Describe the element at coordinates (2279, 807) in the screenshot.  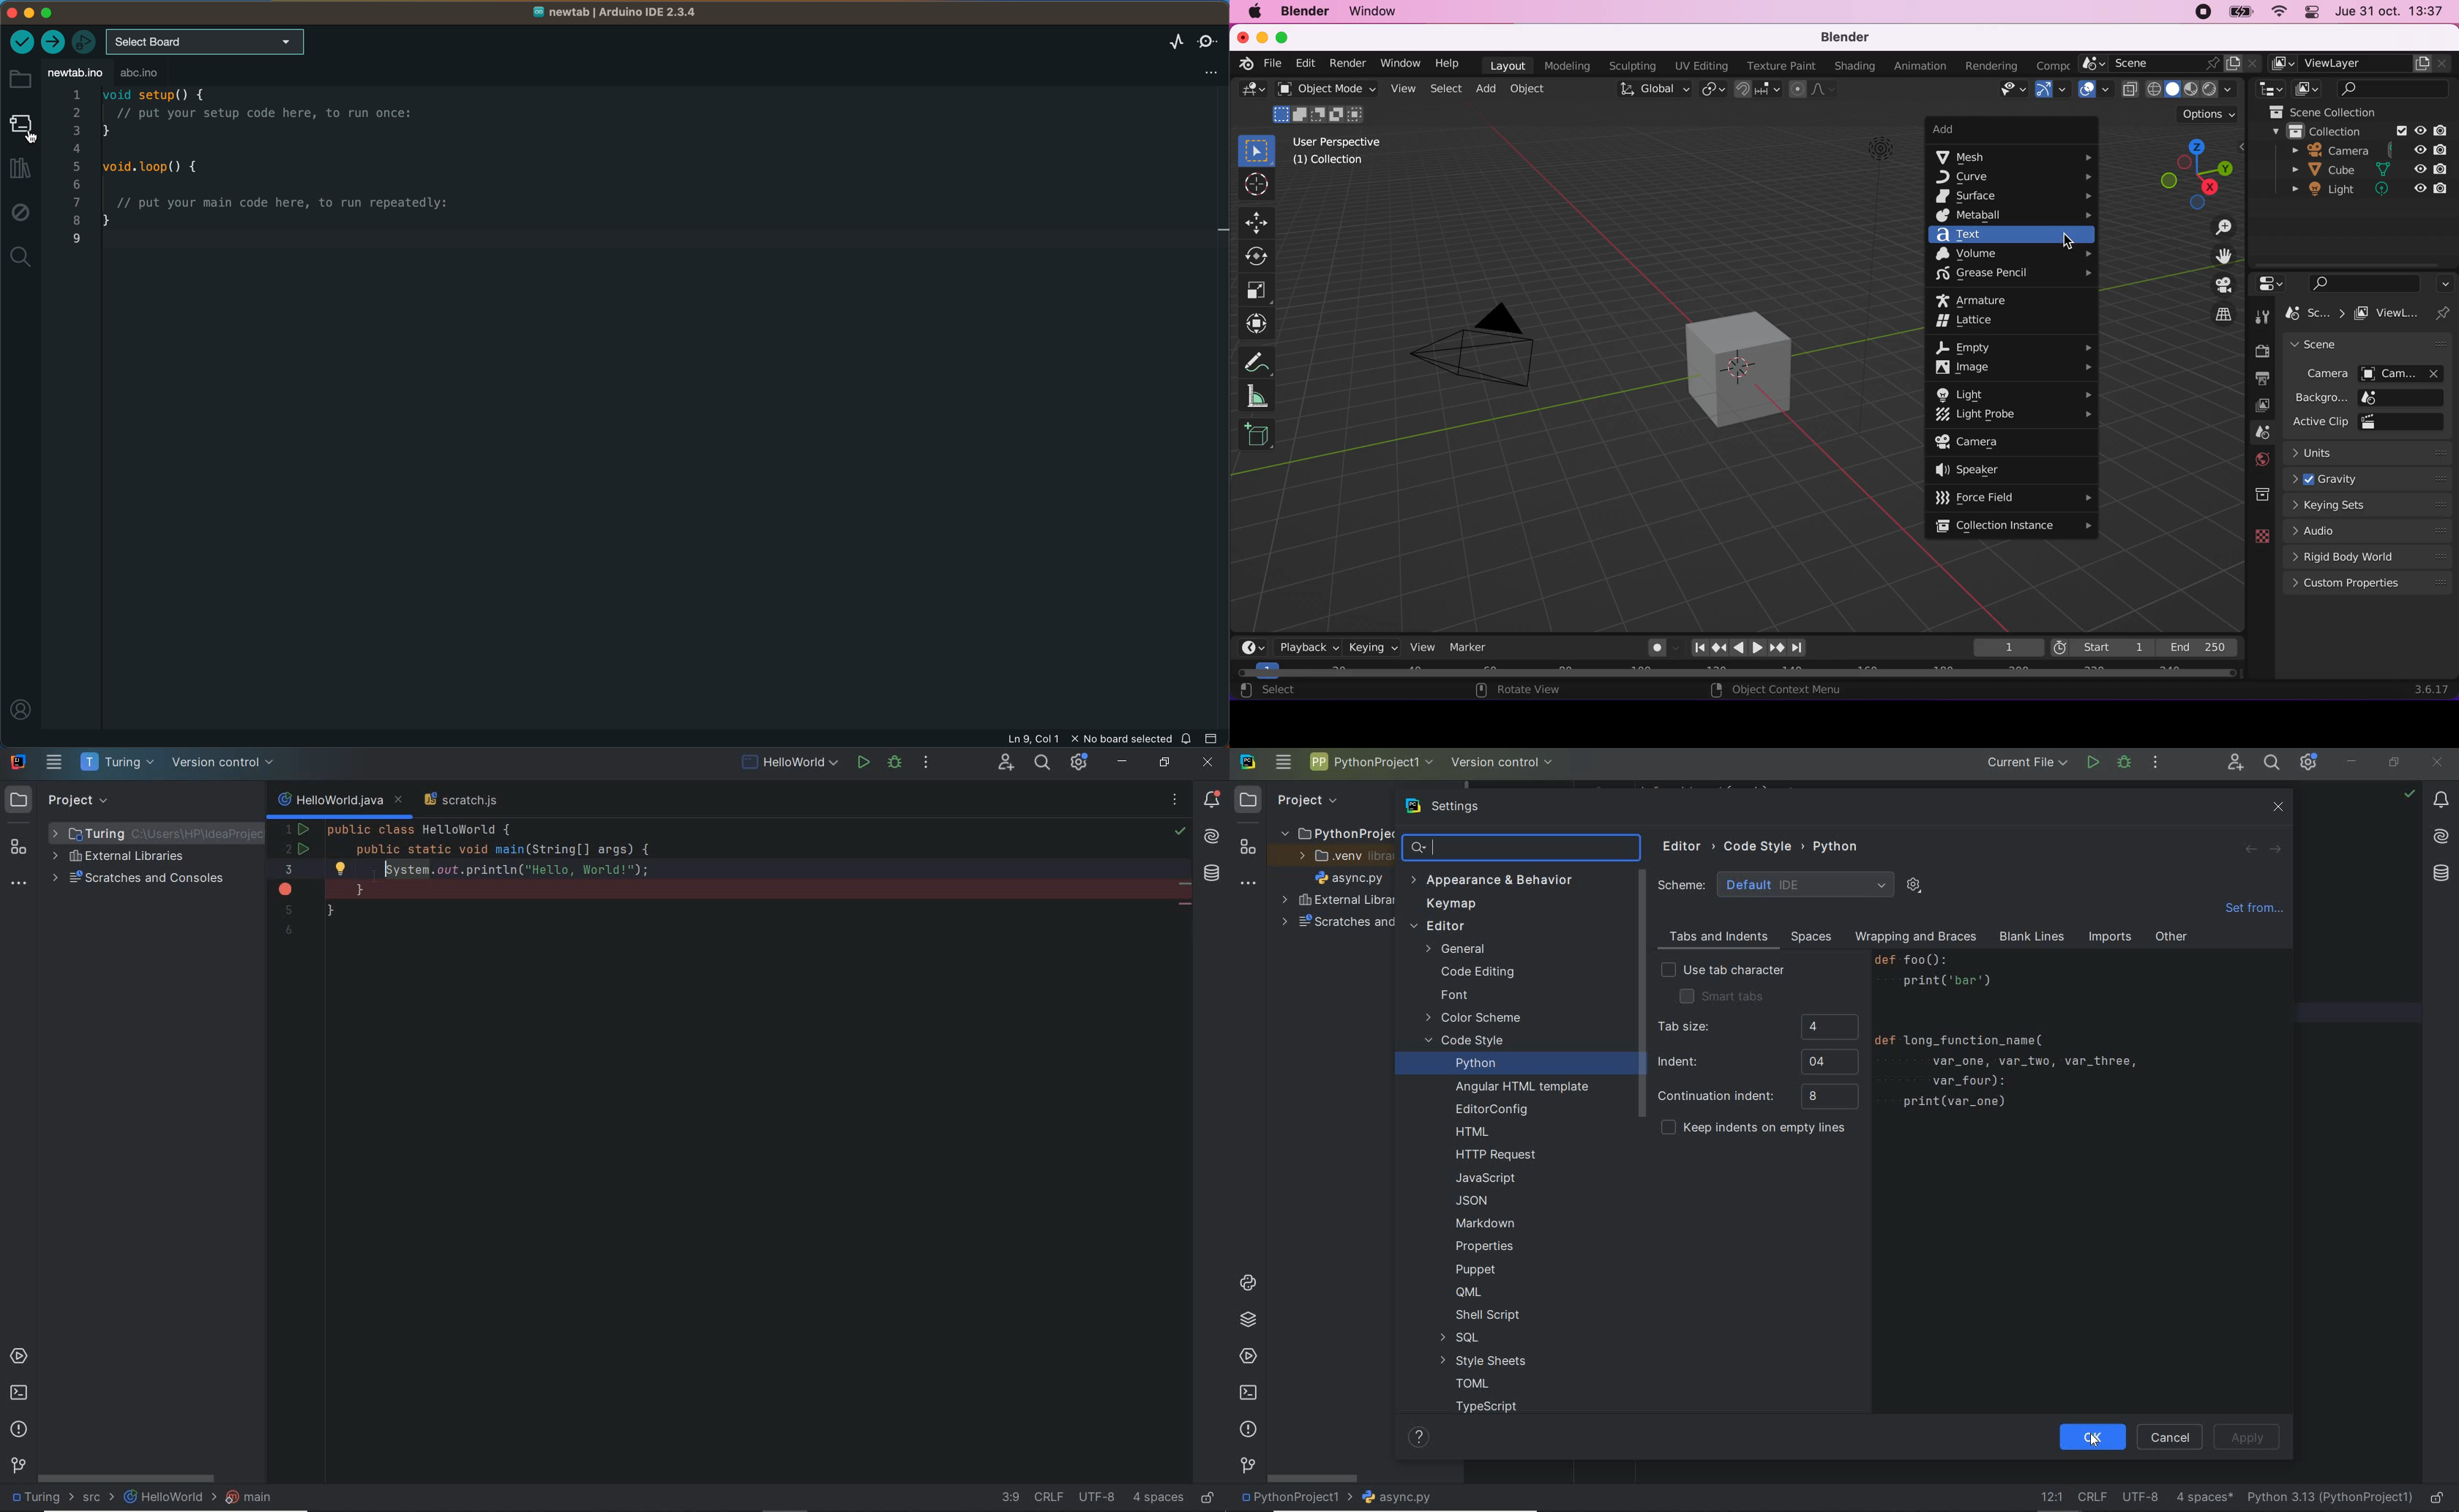
I see `close` at that location.